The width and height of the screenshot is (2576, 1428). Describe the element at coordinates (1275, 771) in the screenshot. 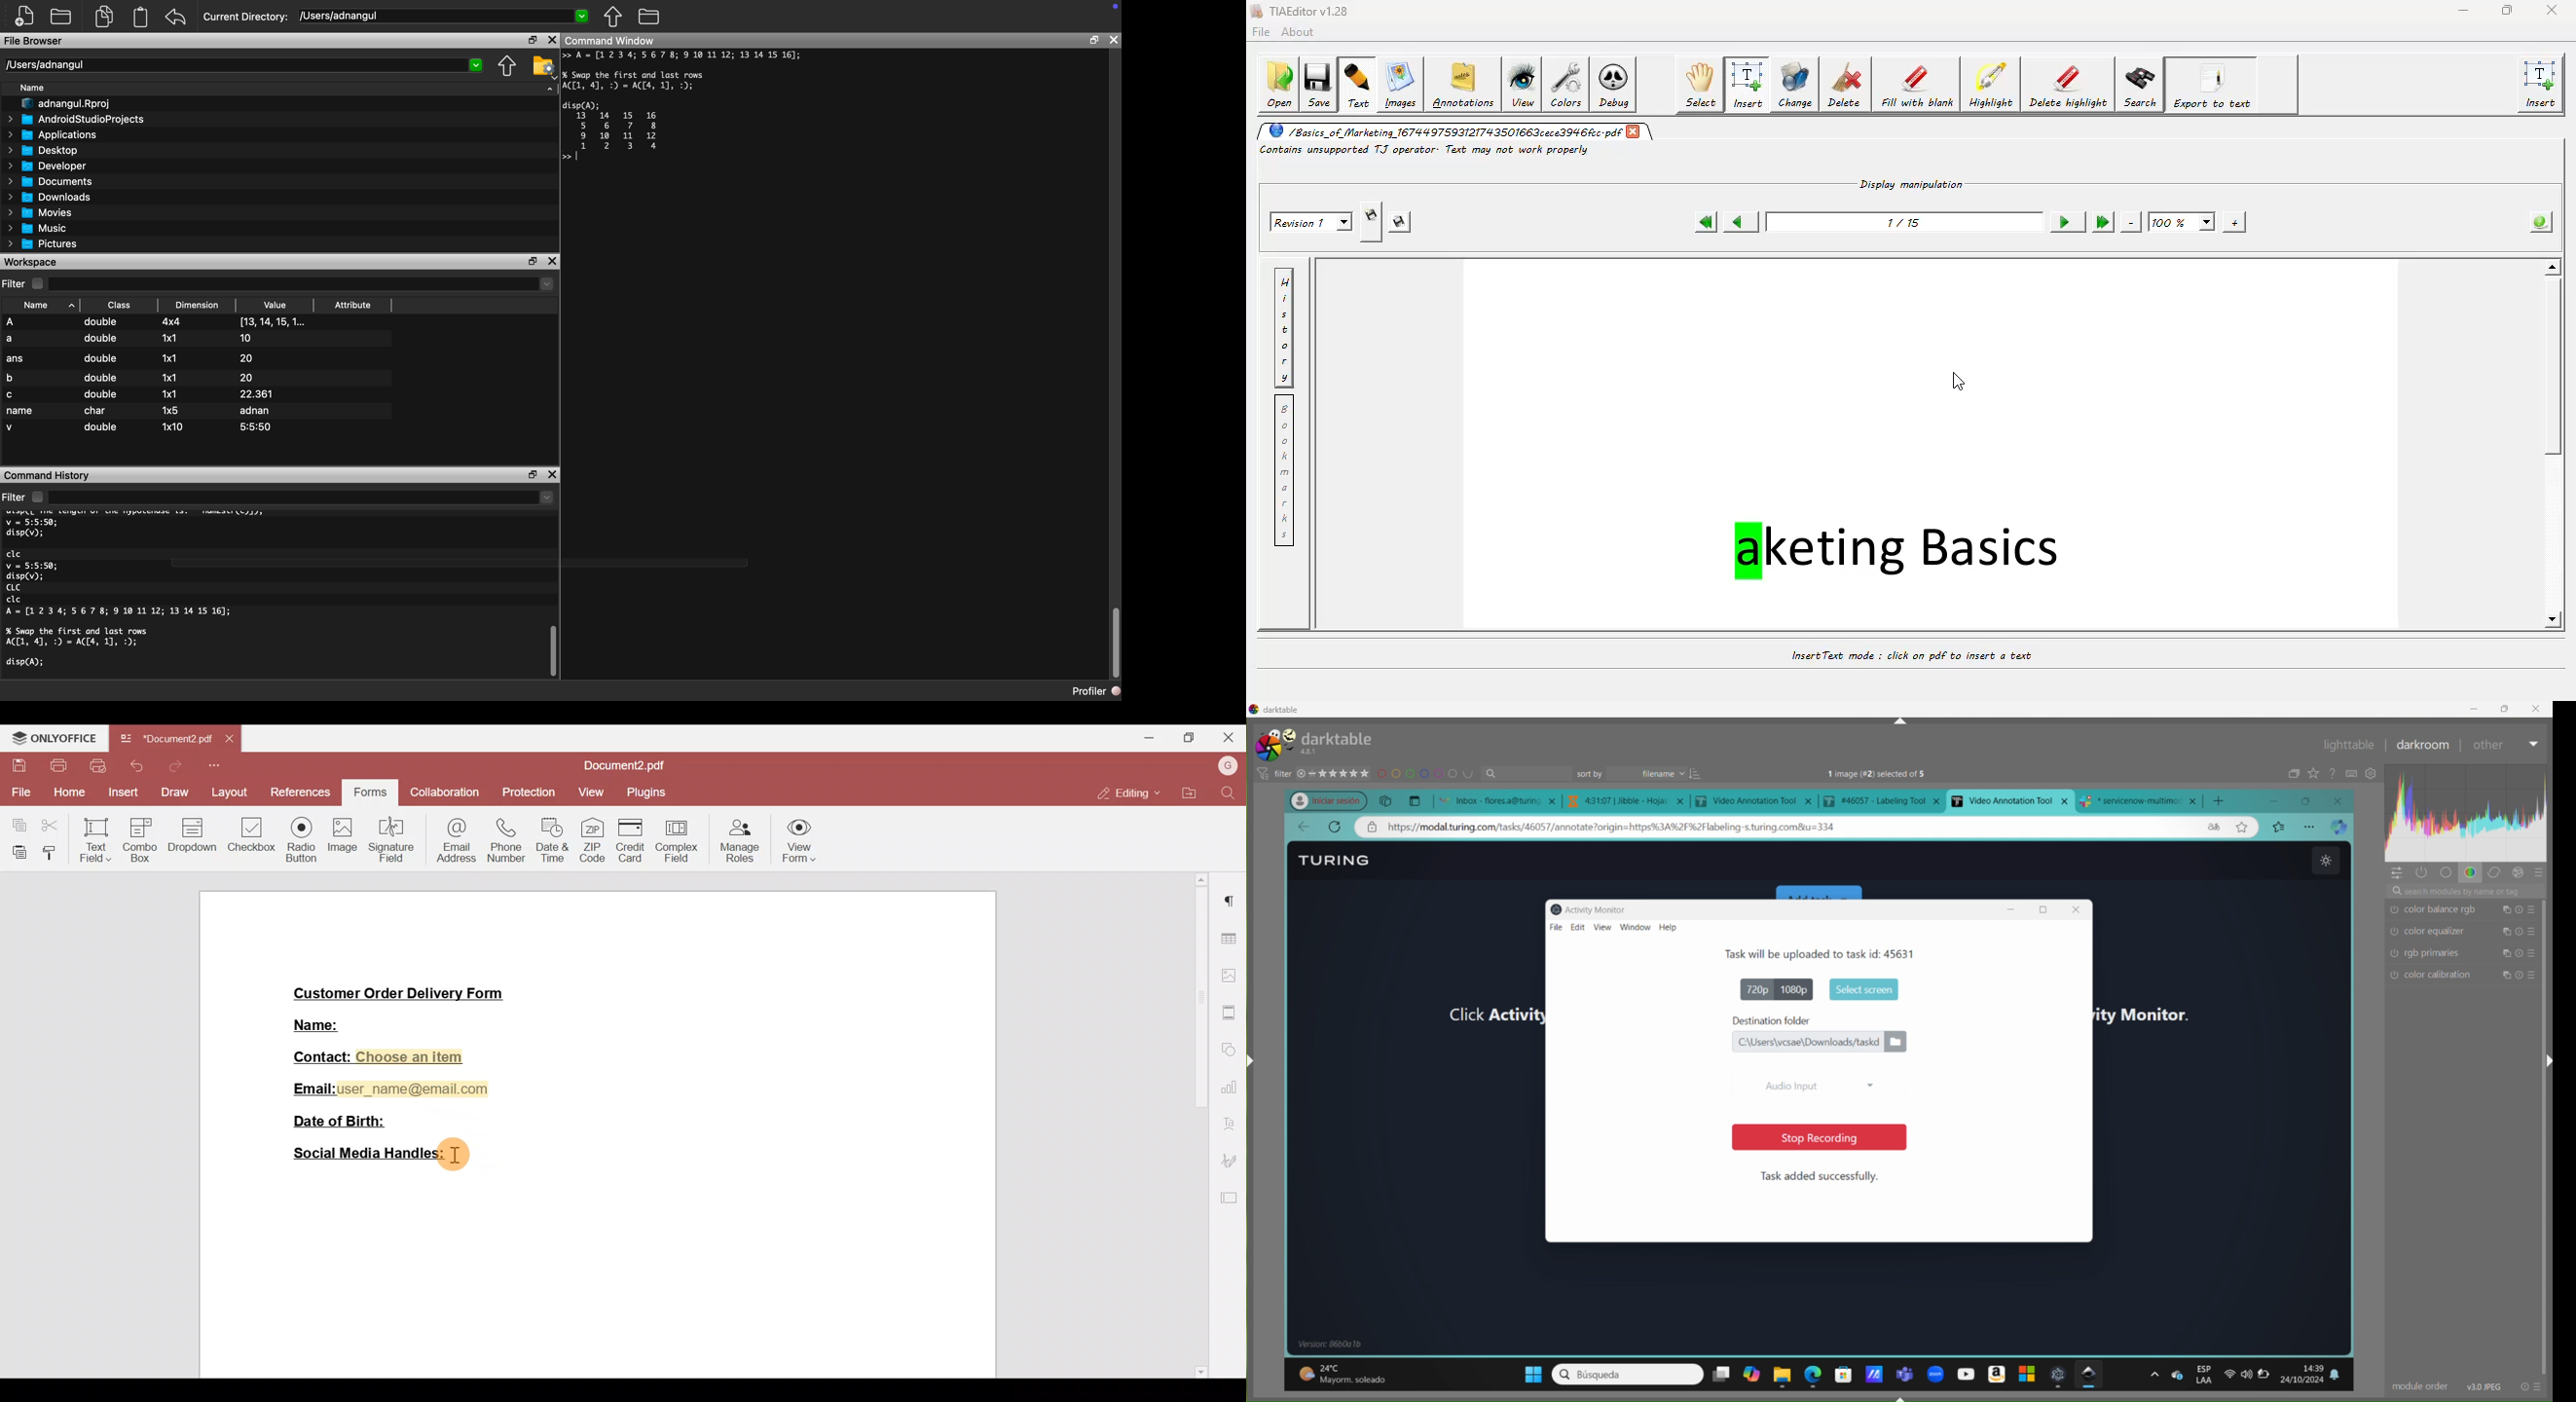

I see `filter` at that location.